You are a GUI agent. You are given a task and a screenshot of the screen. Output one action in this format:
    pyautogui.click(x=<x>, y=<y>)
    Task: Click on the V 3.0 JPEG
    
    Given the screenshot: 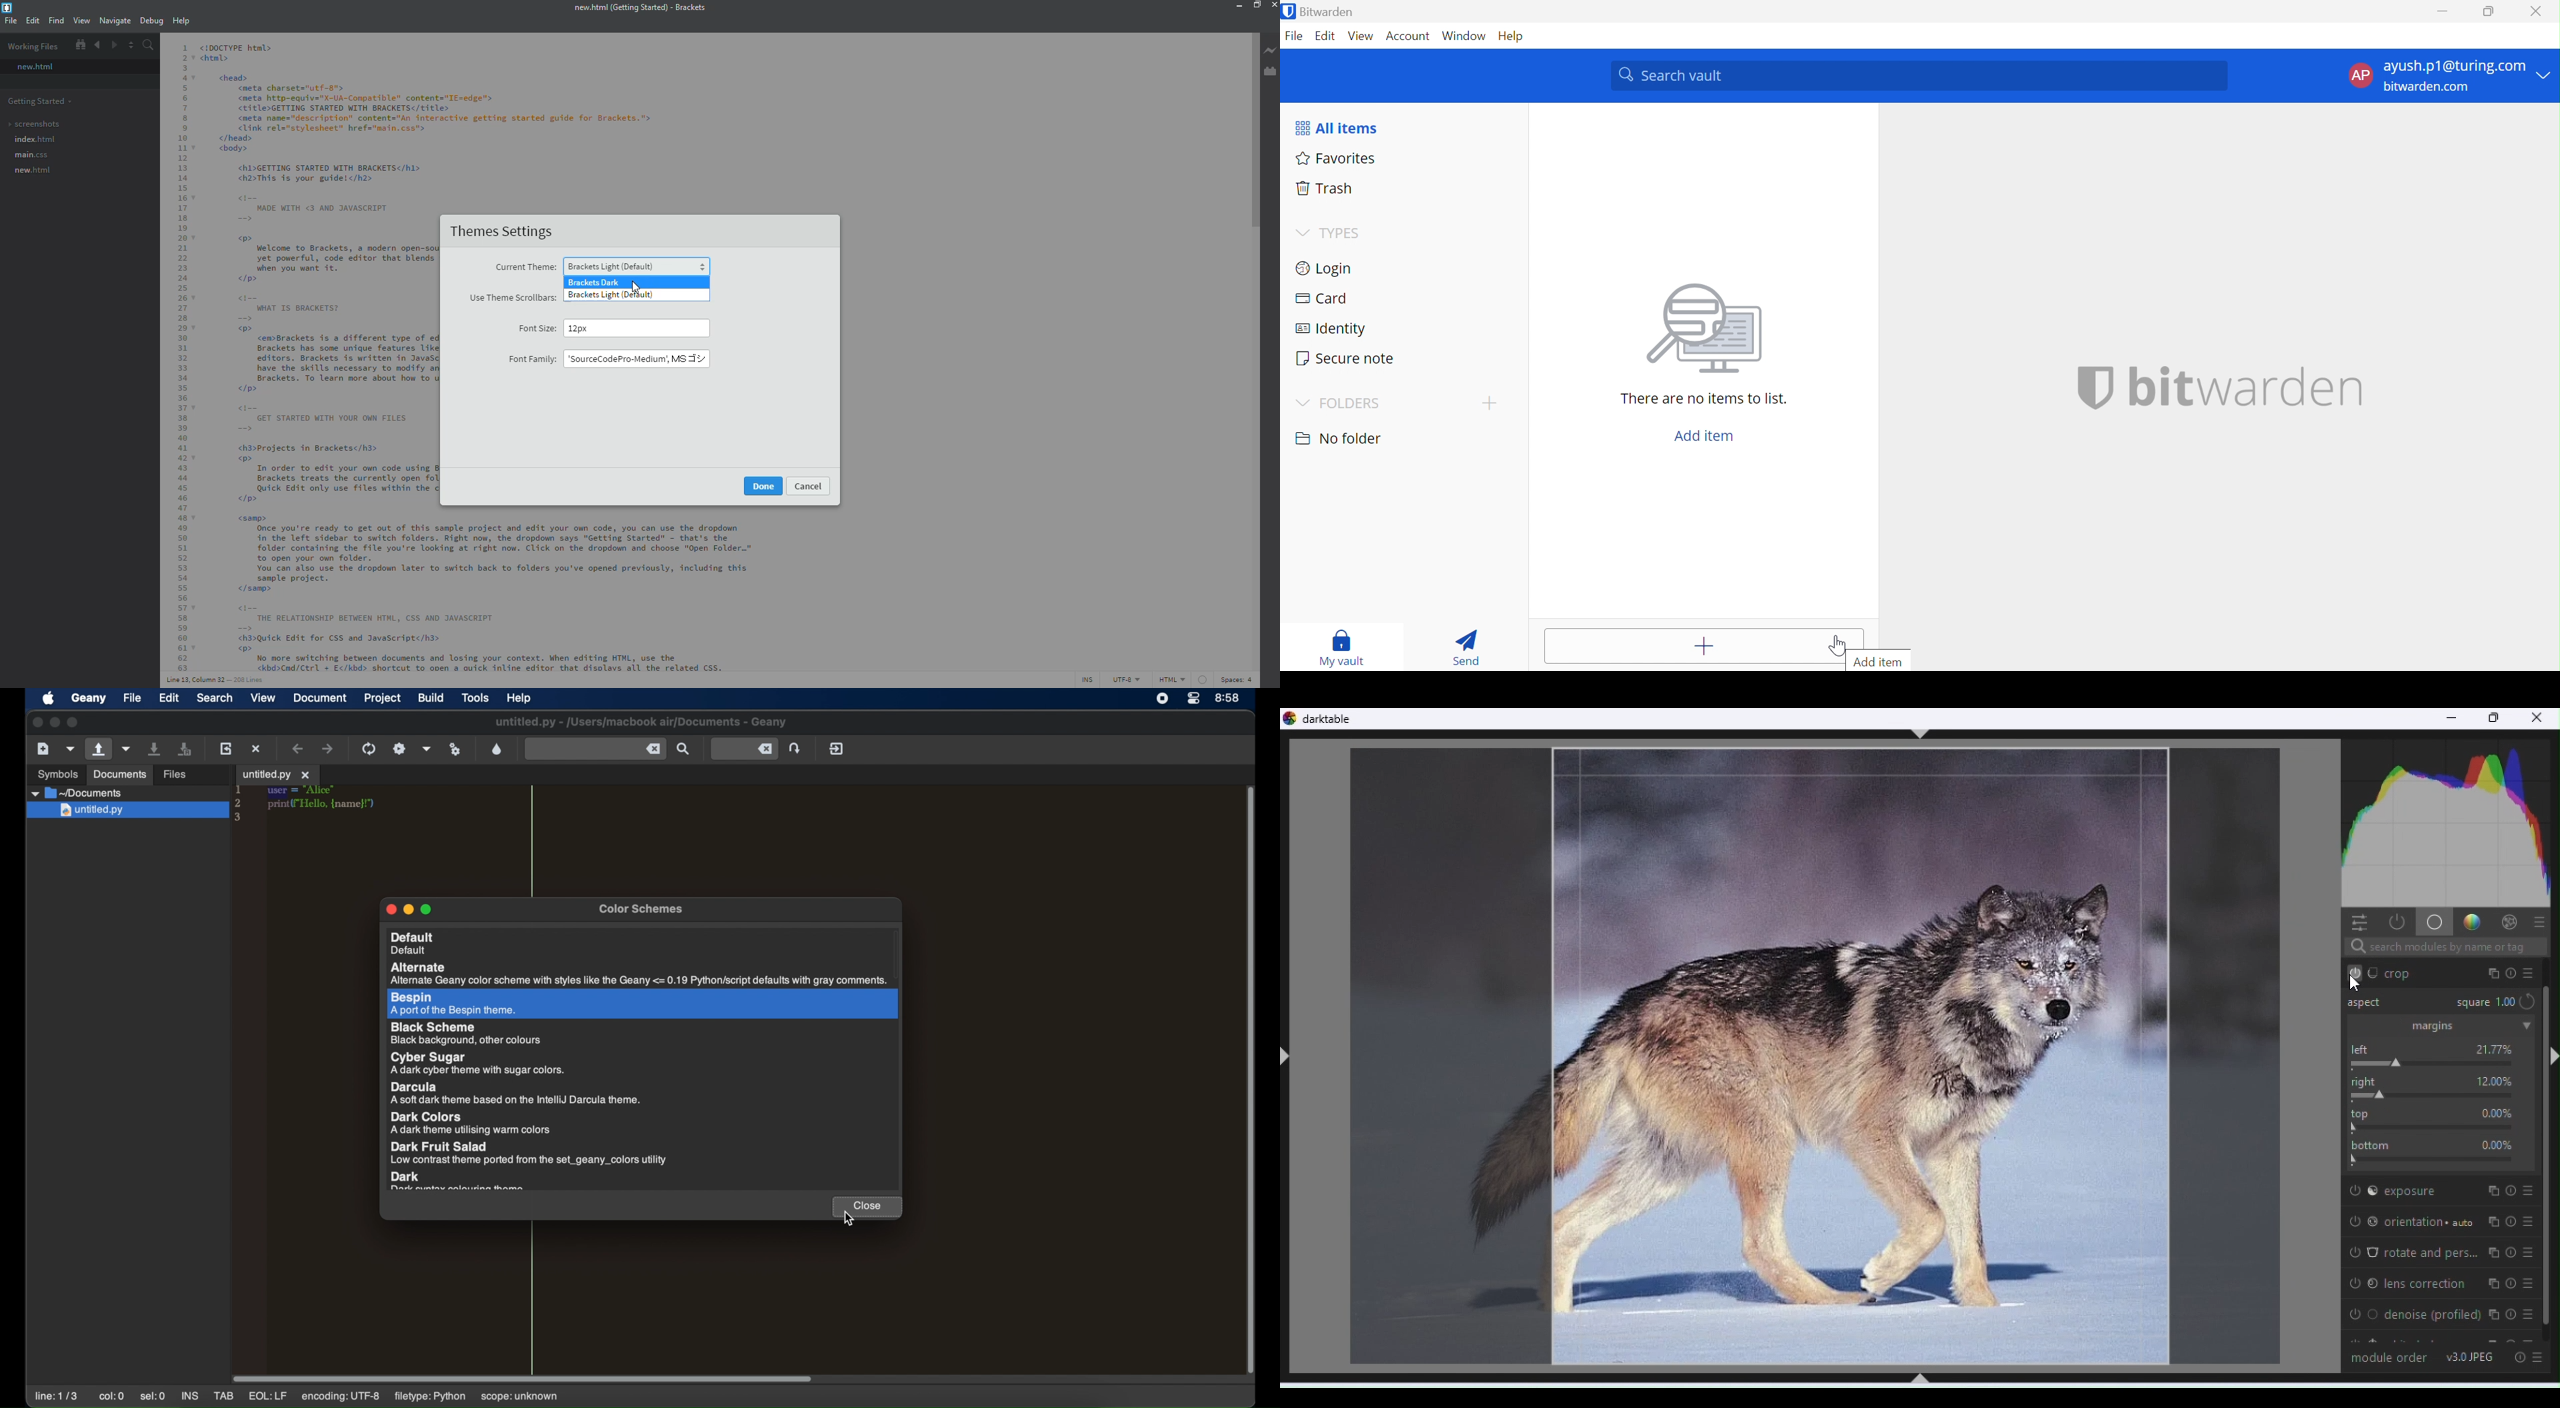 What is the action you would take?
    pyautogui.click(x=2471, y=1356)
    